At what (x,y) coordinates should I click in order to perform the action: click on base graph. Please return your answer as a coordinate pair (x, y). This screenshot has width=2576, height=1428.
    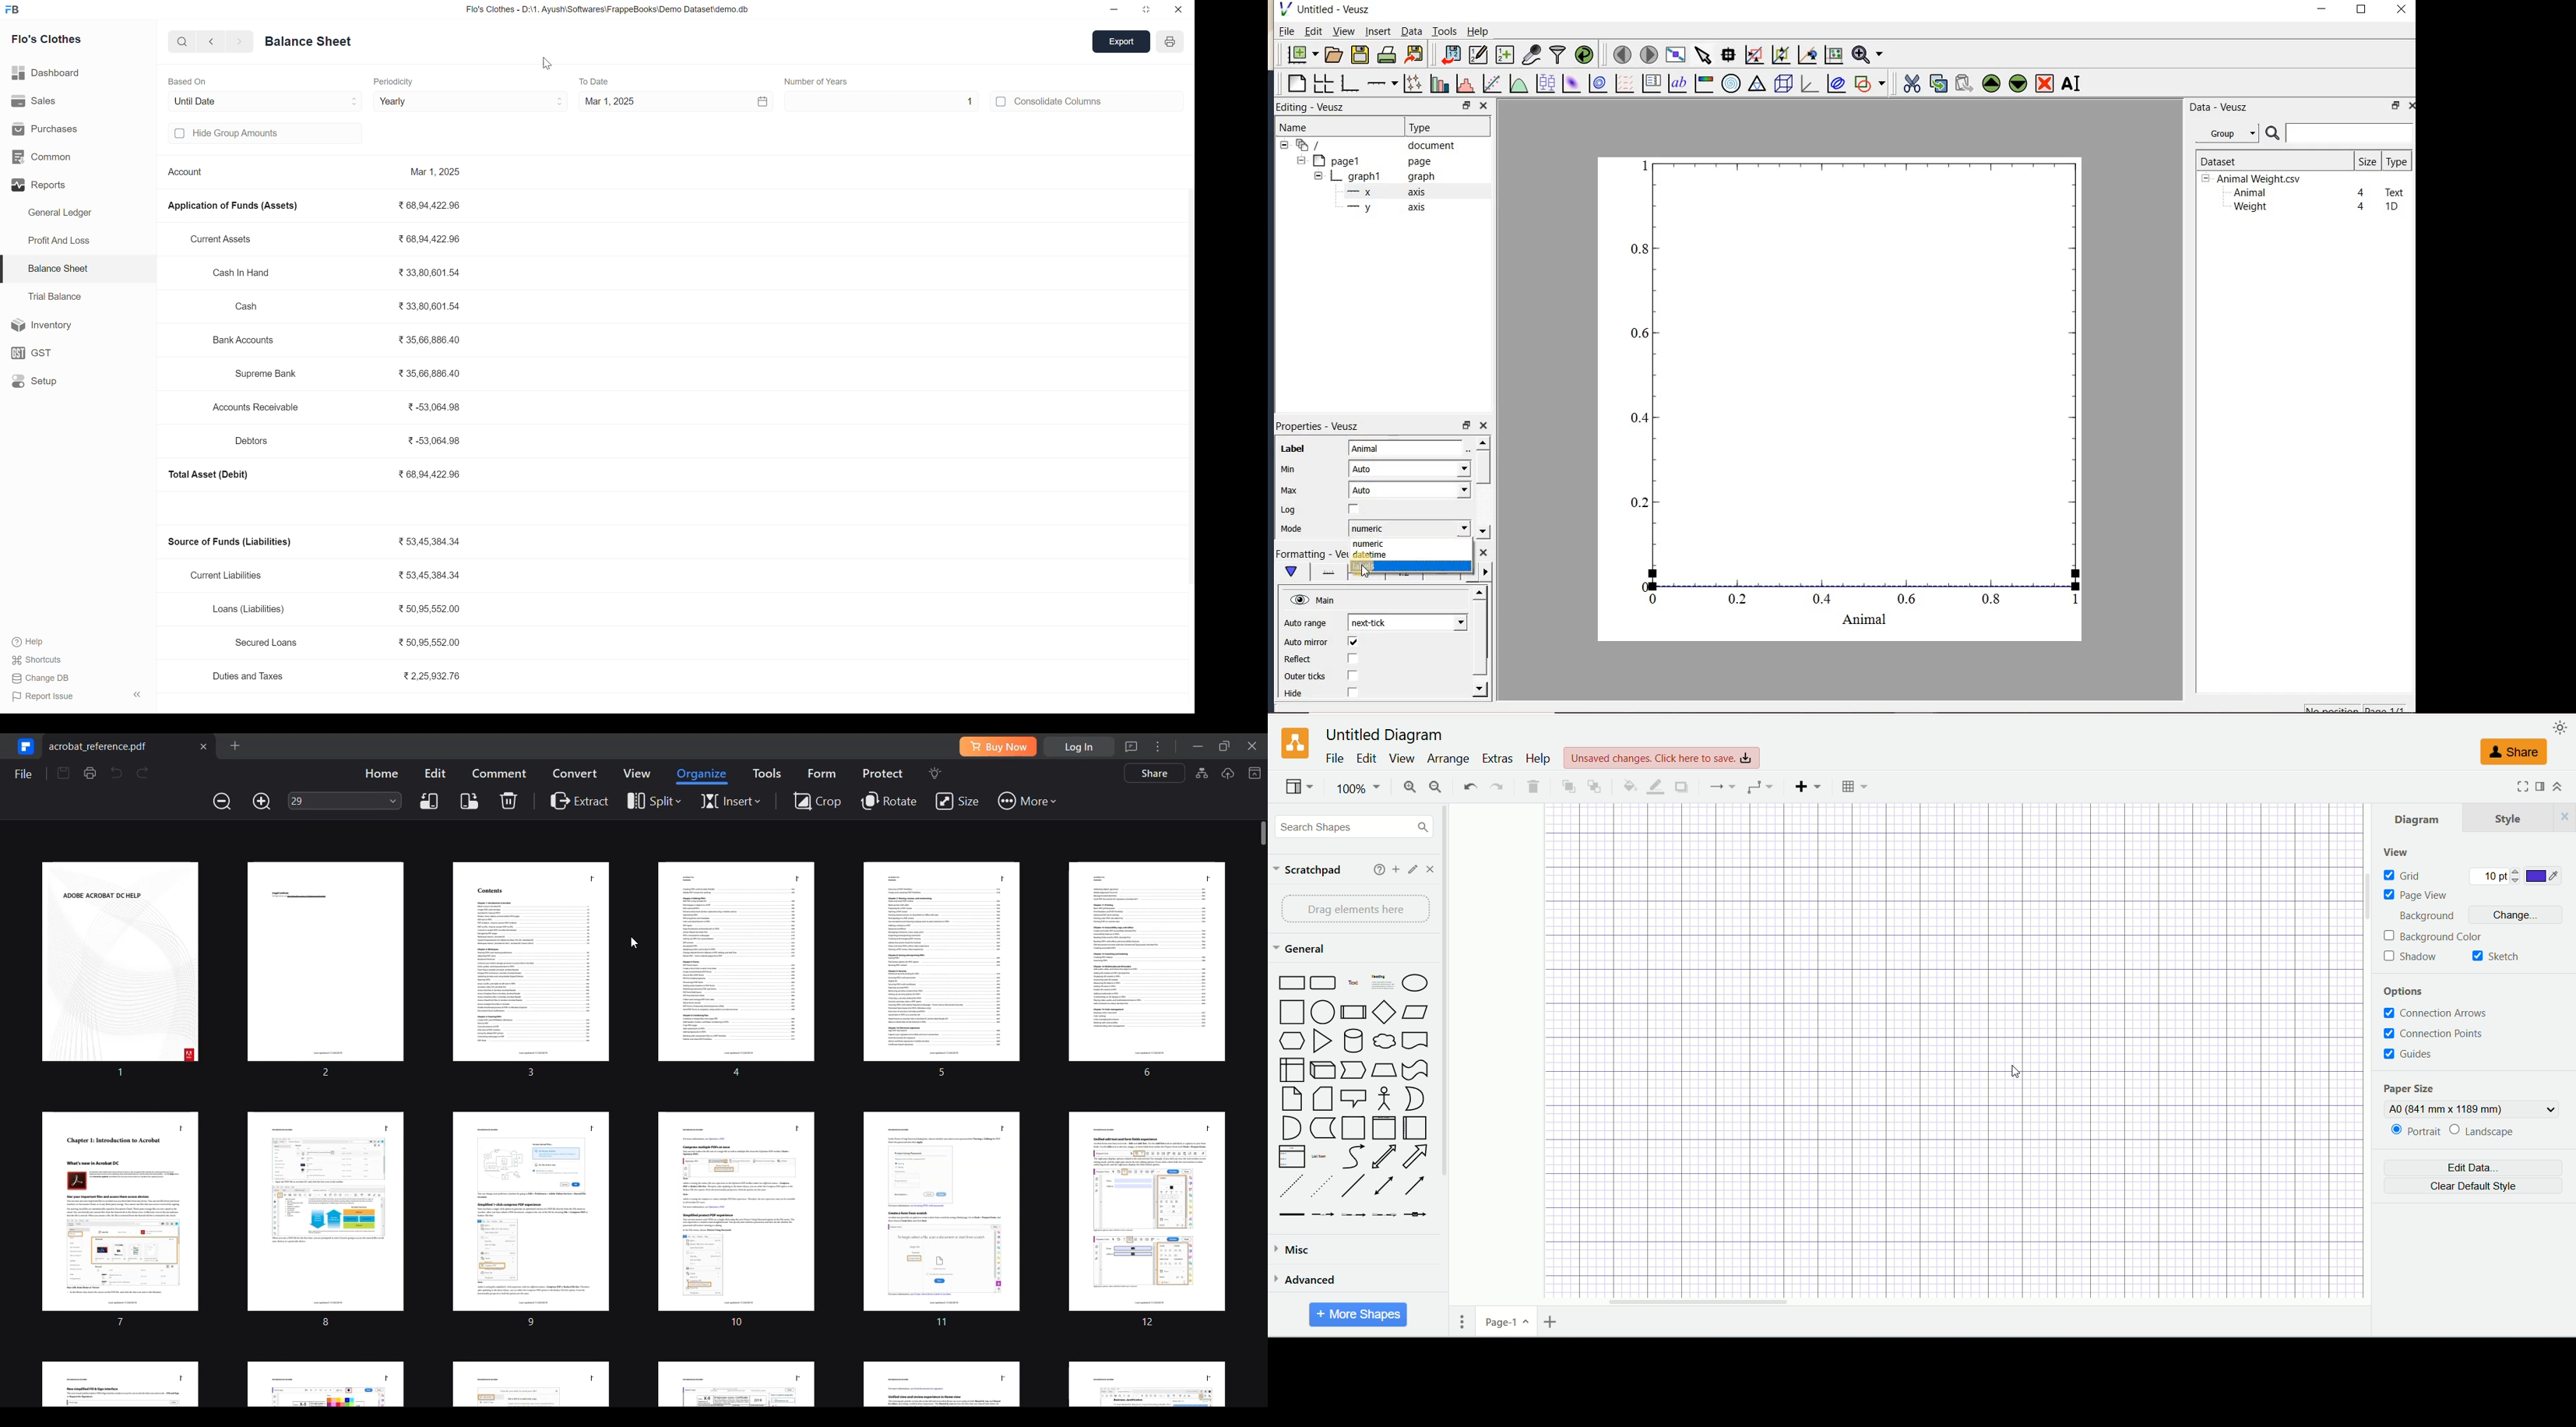
    Looking at the image, I should click on (1348, 83).